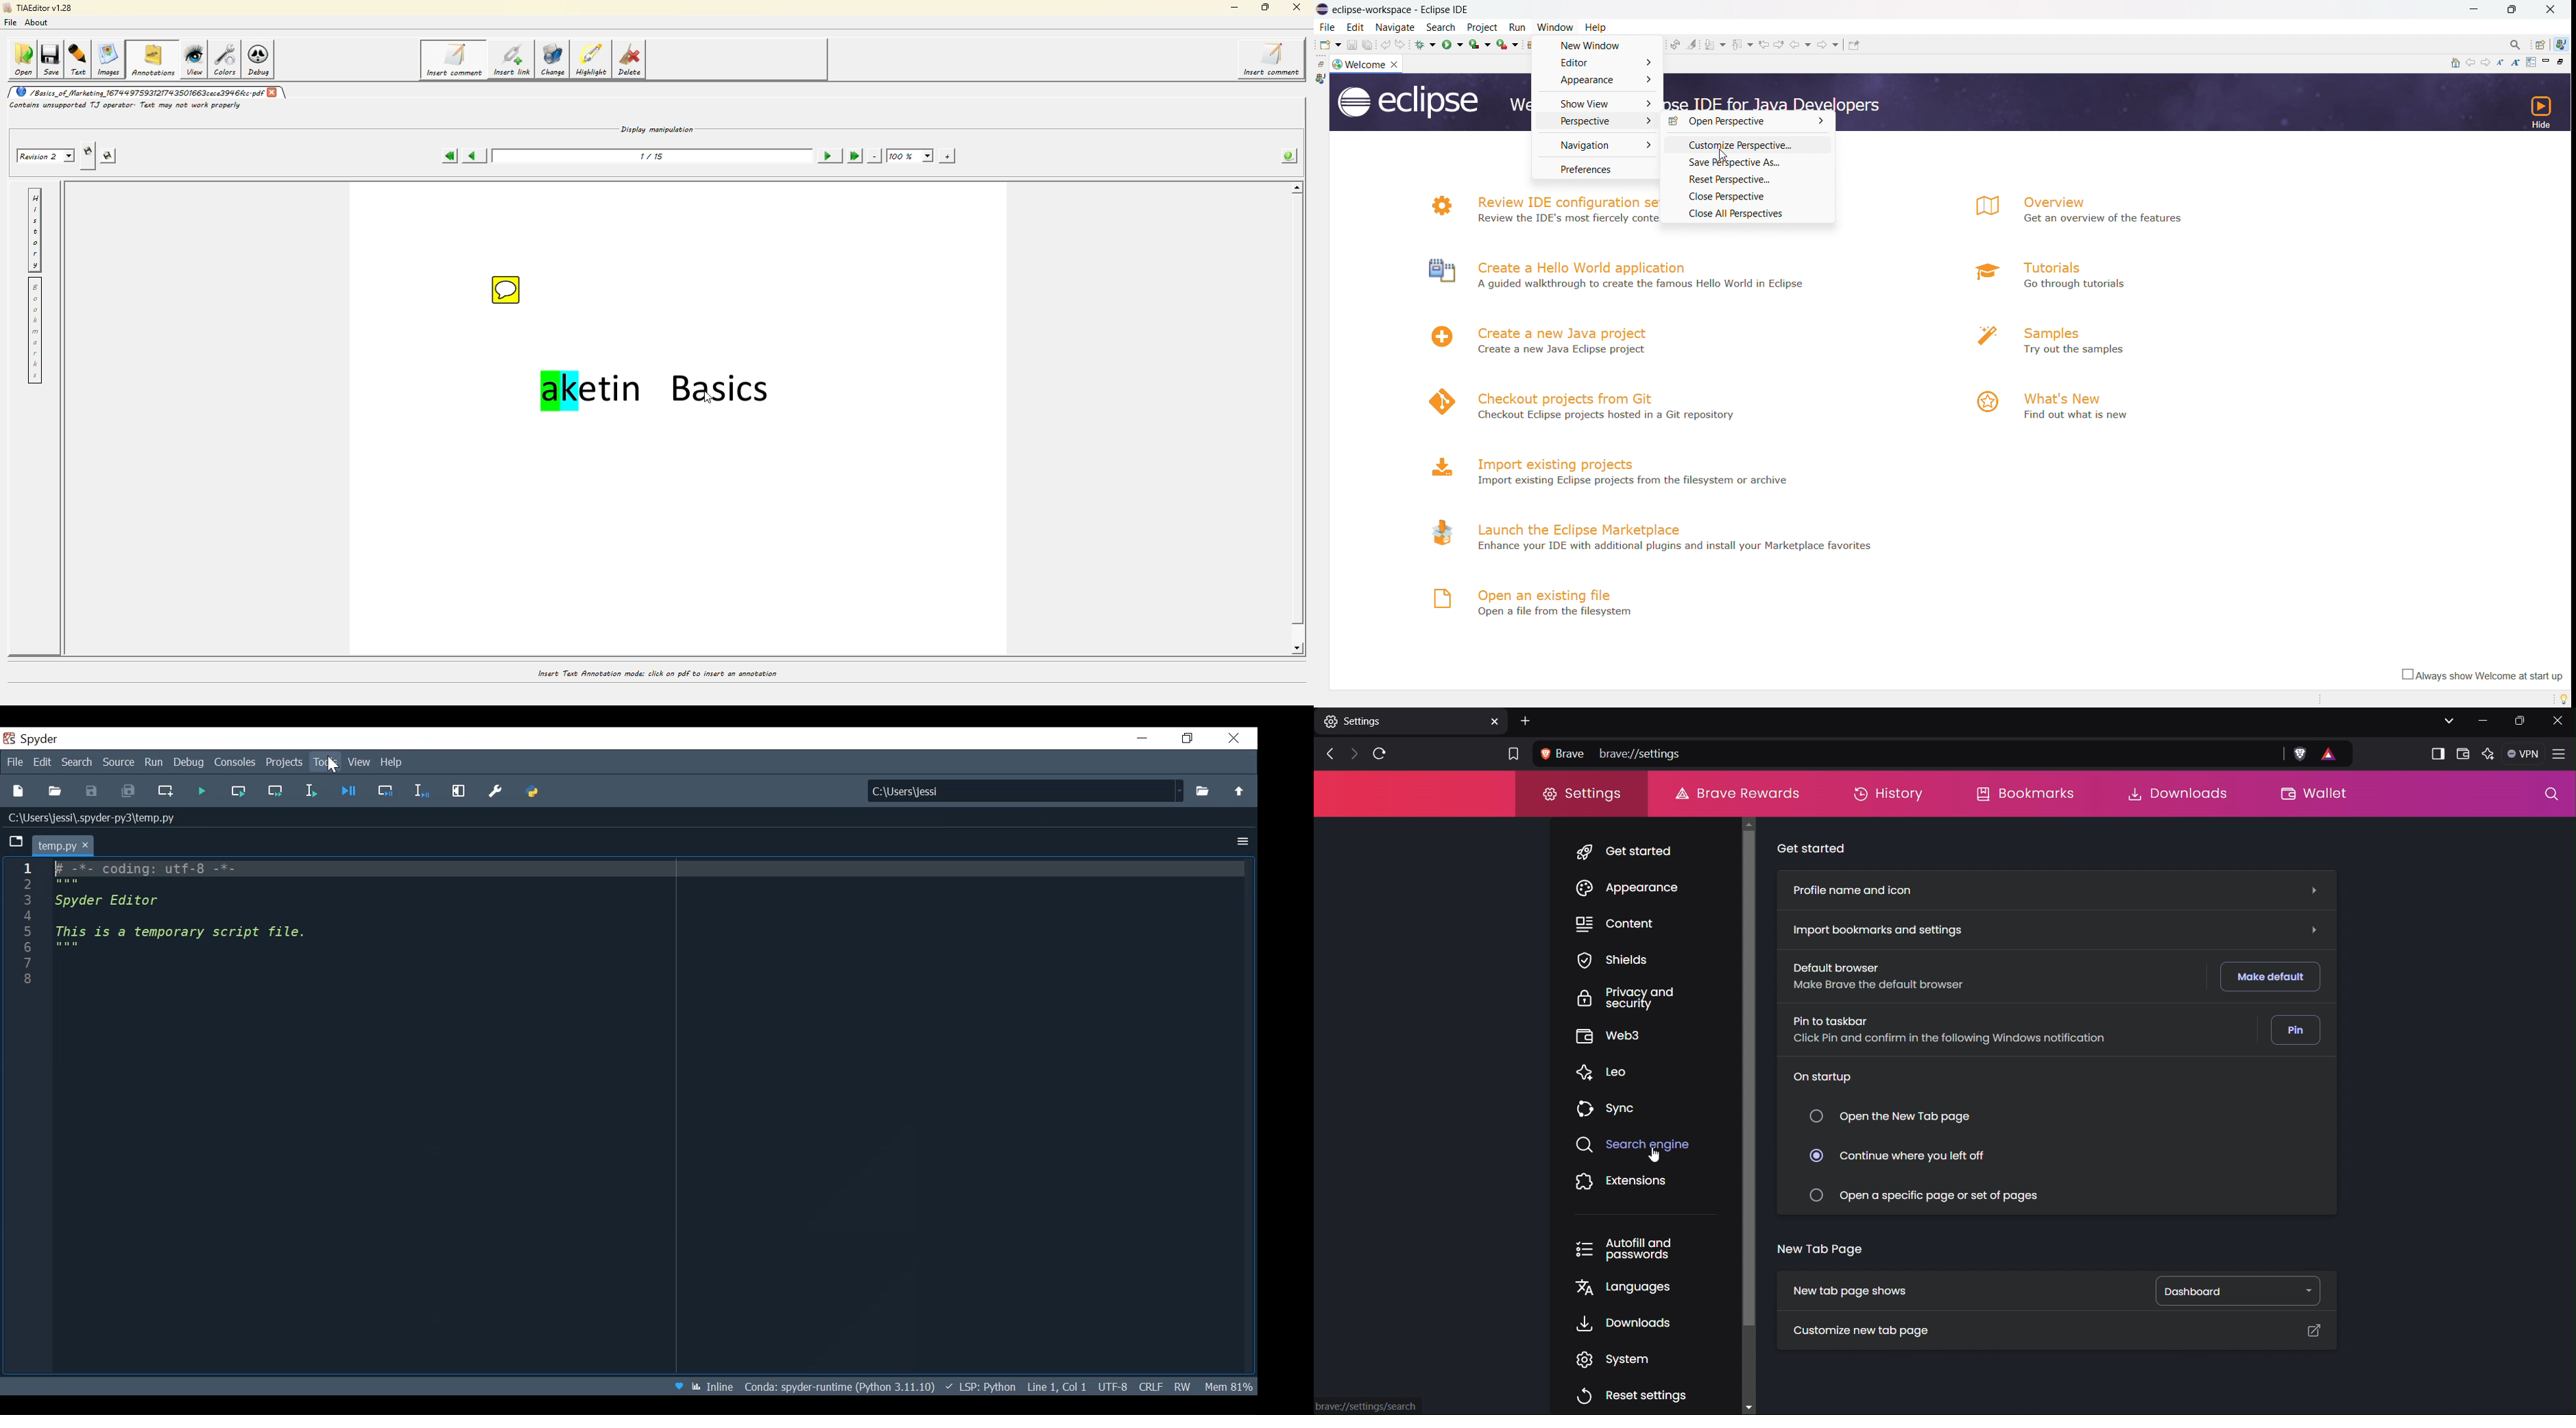  I want to click on Wallet, so click(2463, 754).